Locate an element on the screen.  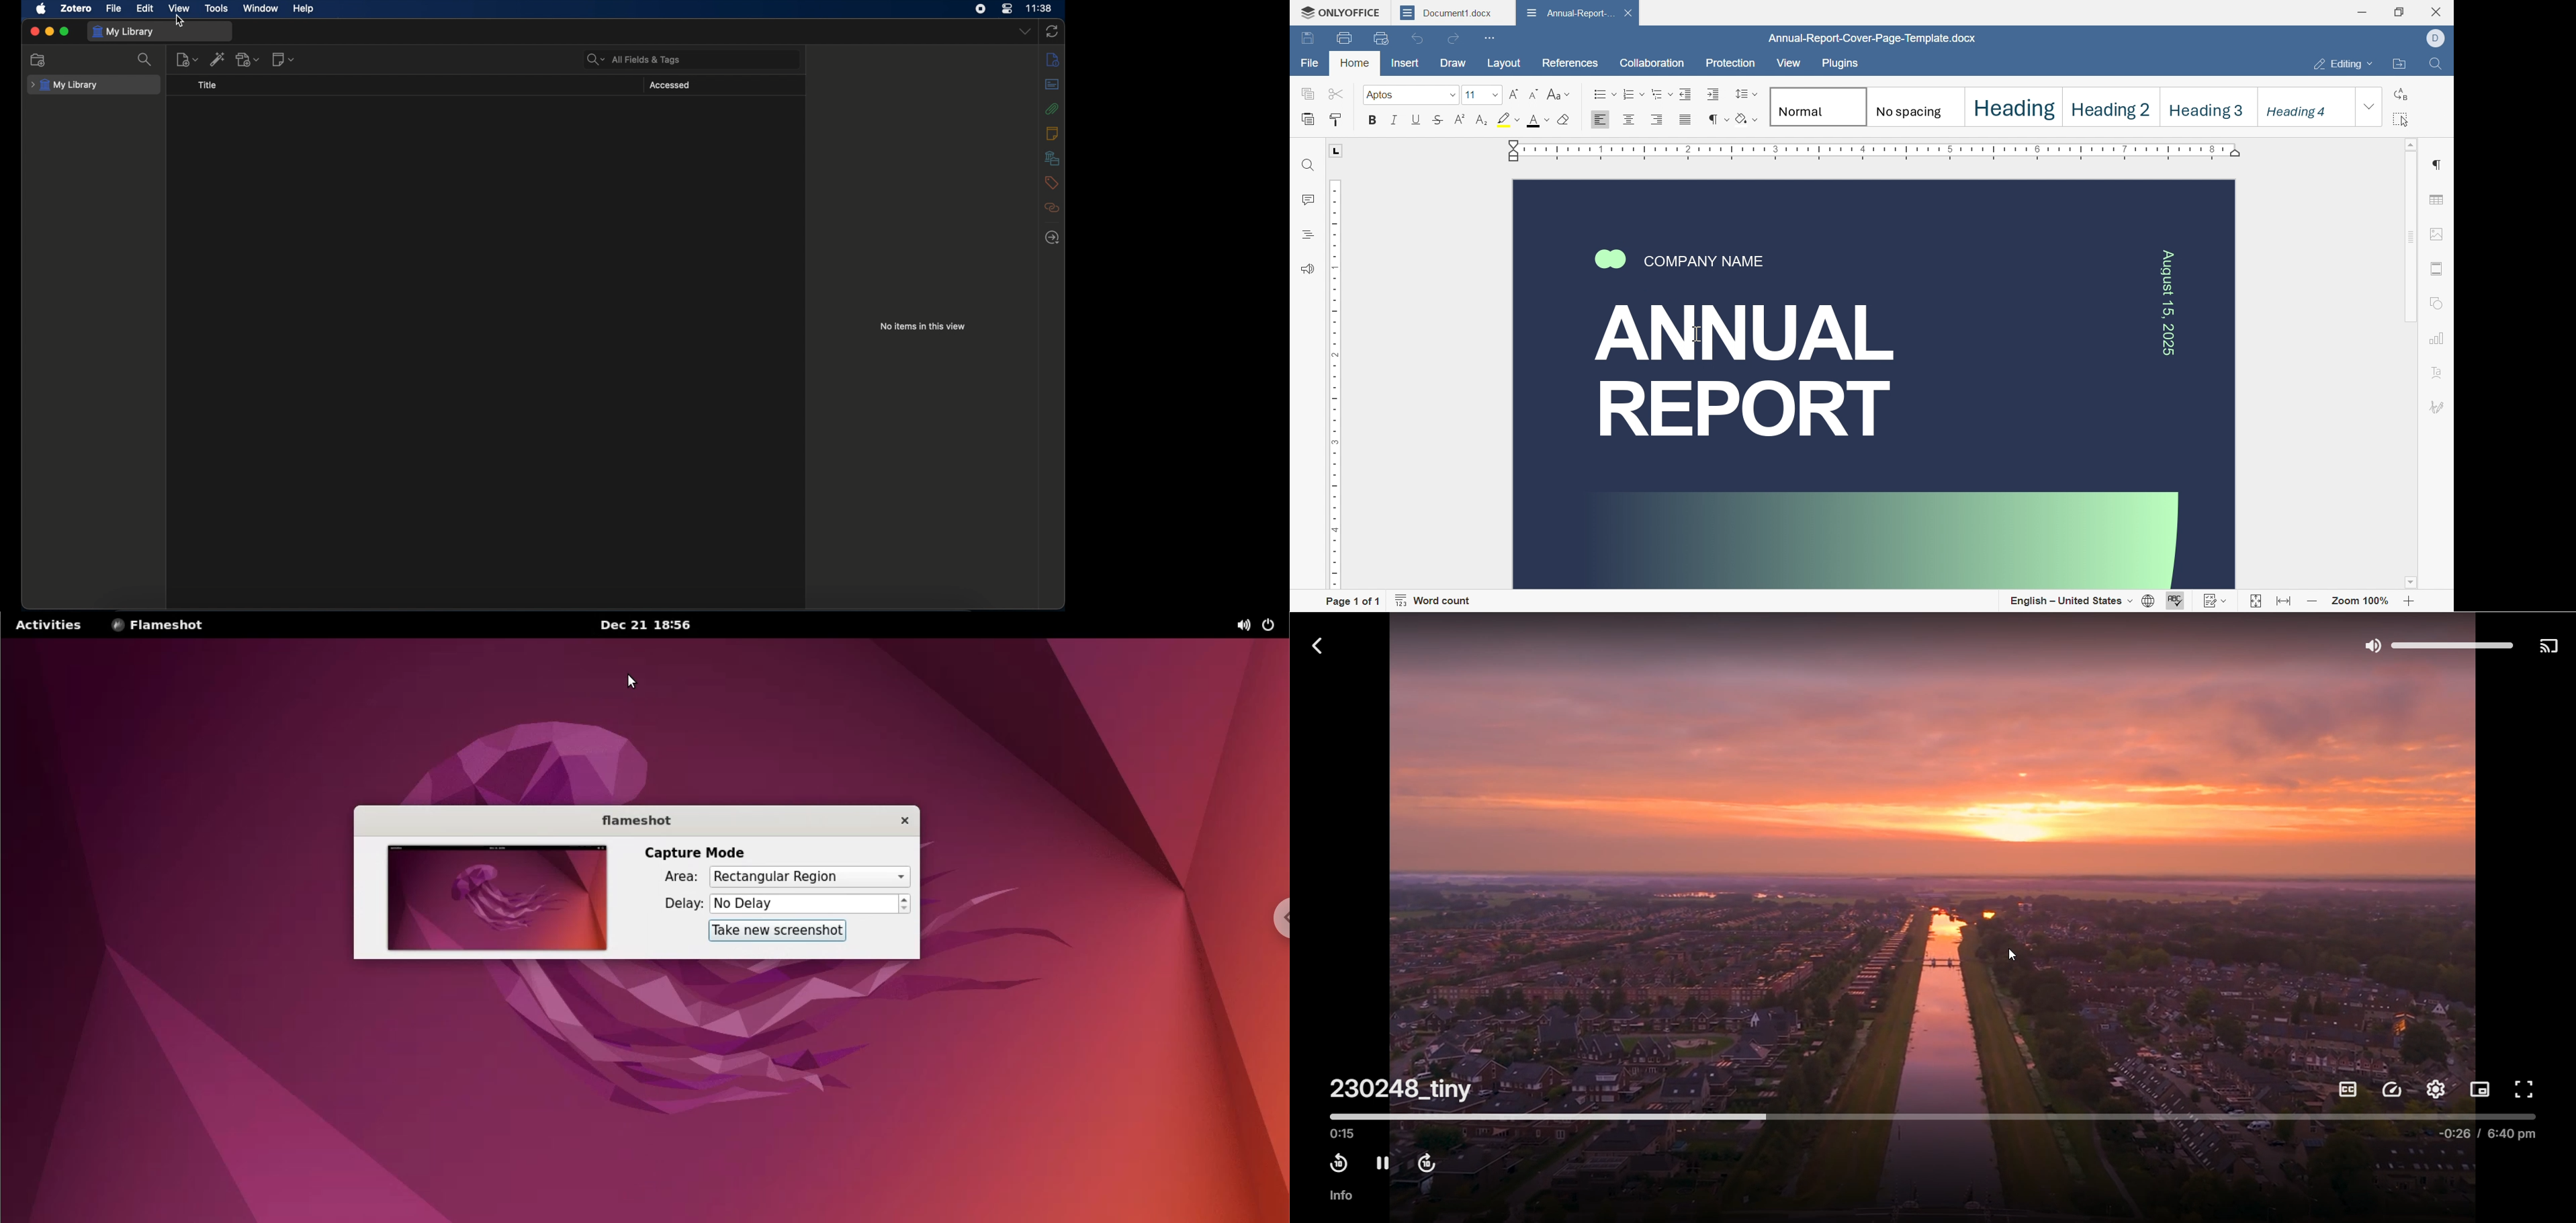
add attachments is located at coordinates (248, 59).